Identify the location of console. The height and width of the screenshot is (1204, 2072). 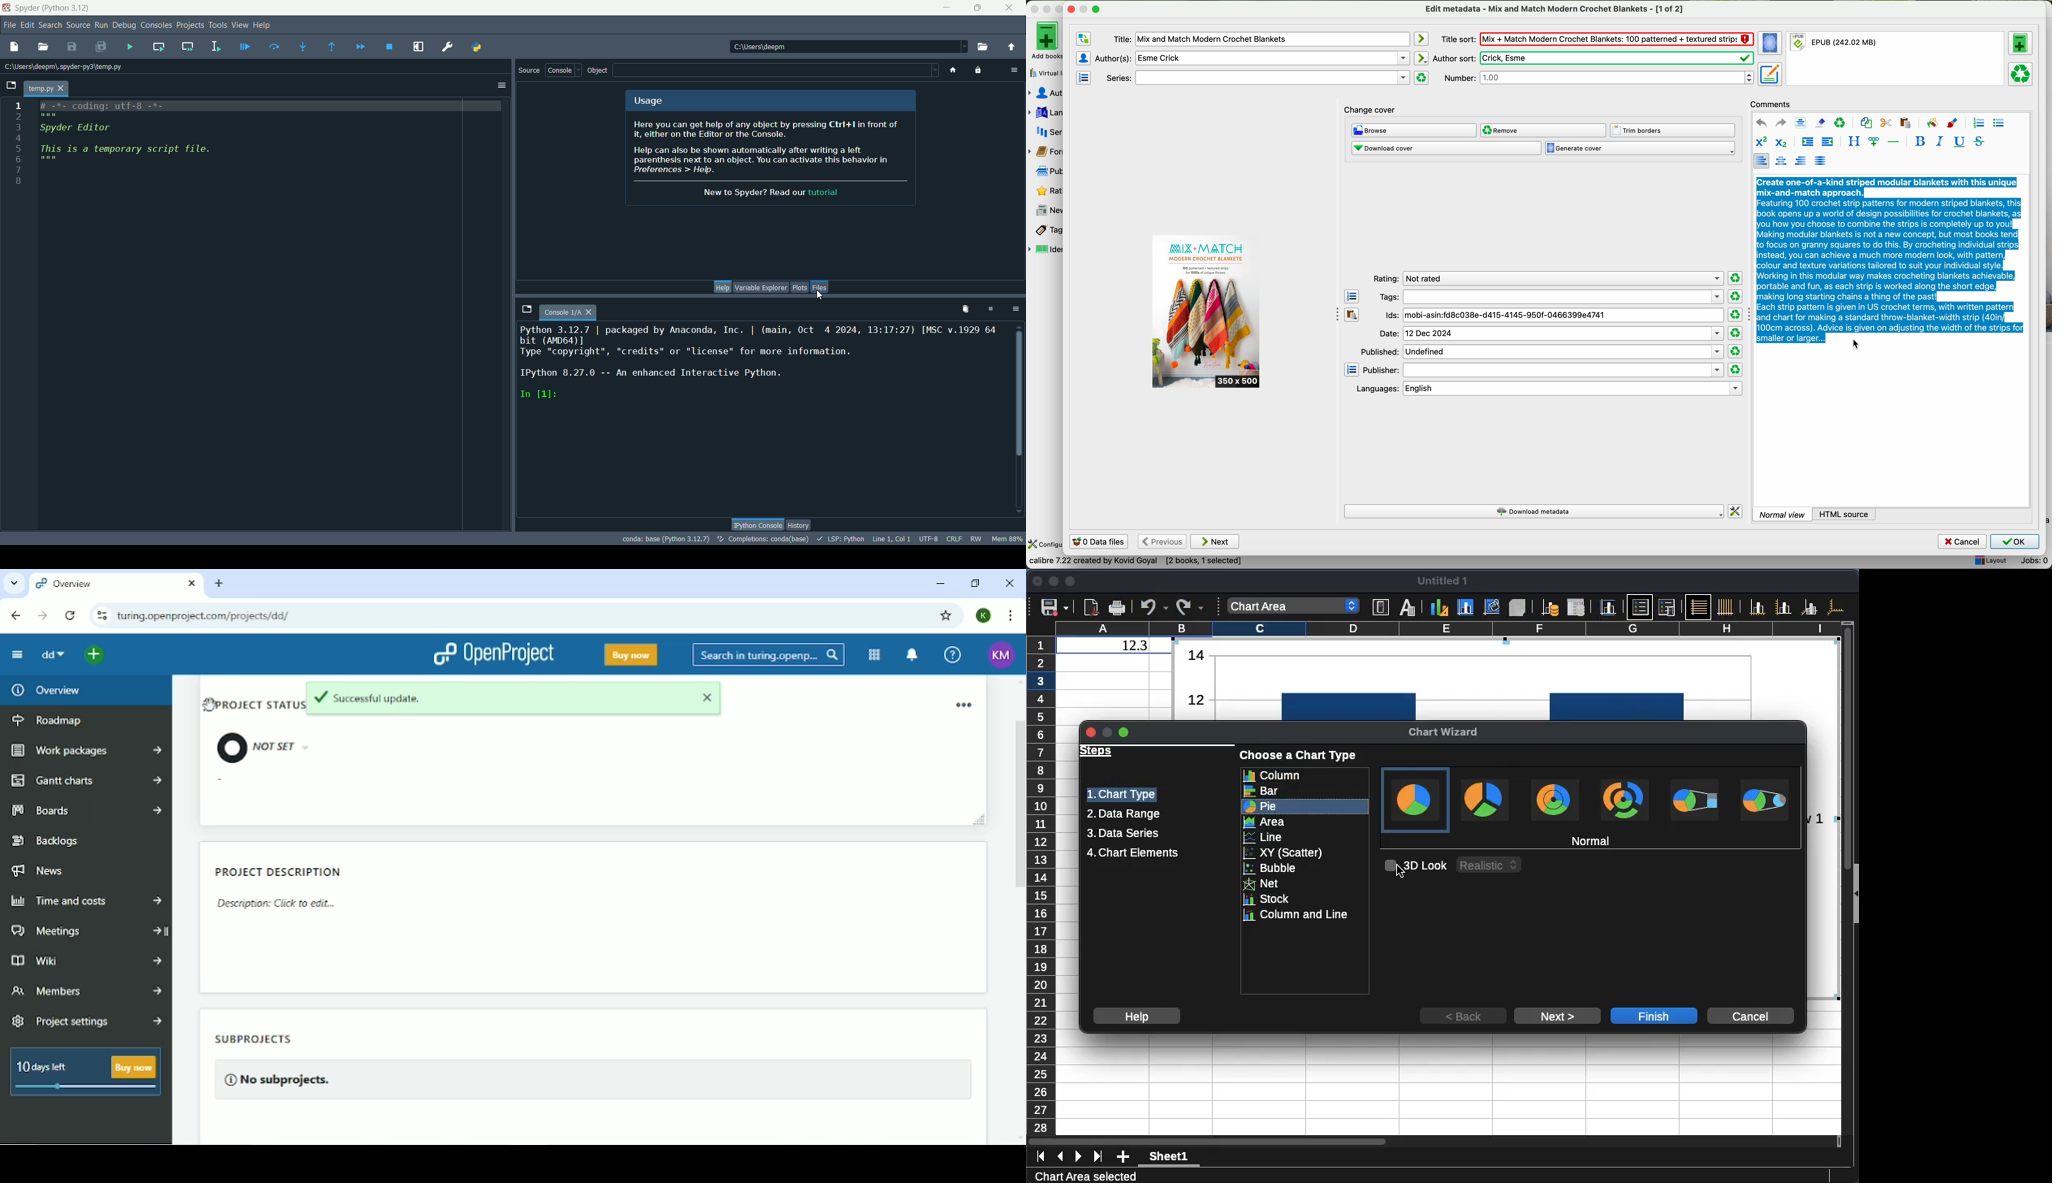
(563, 69).